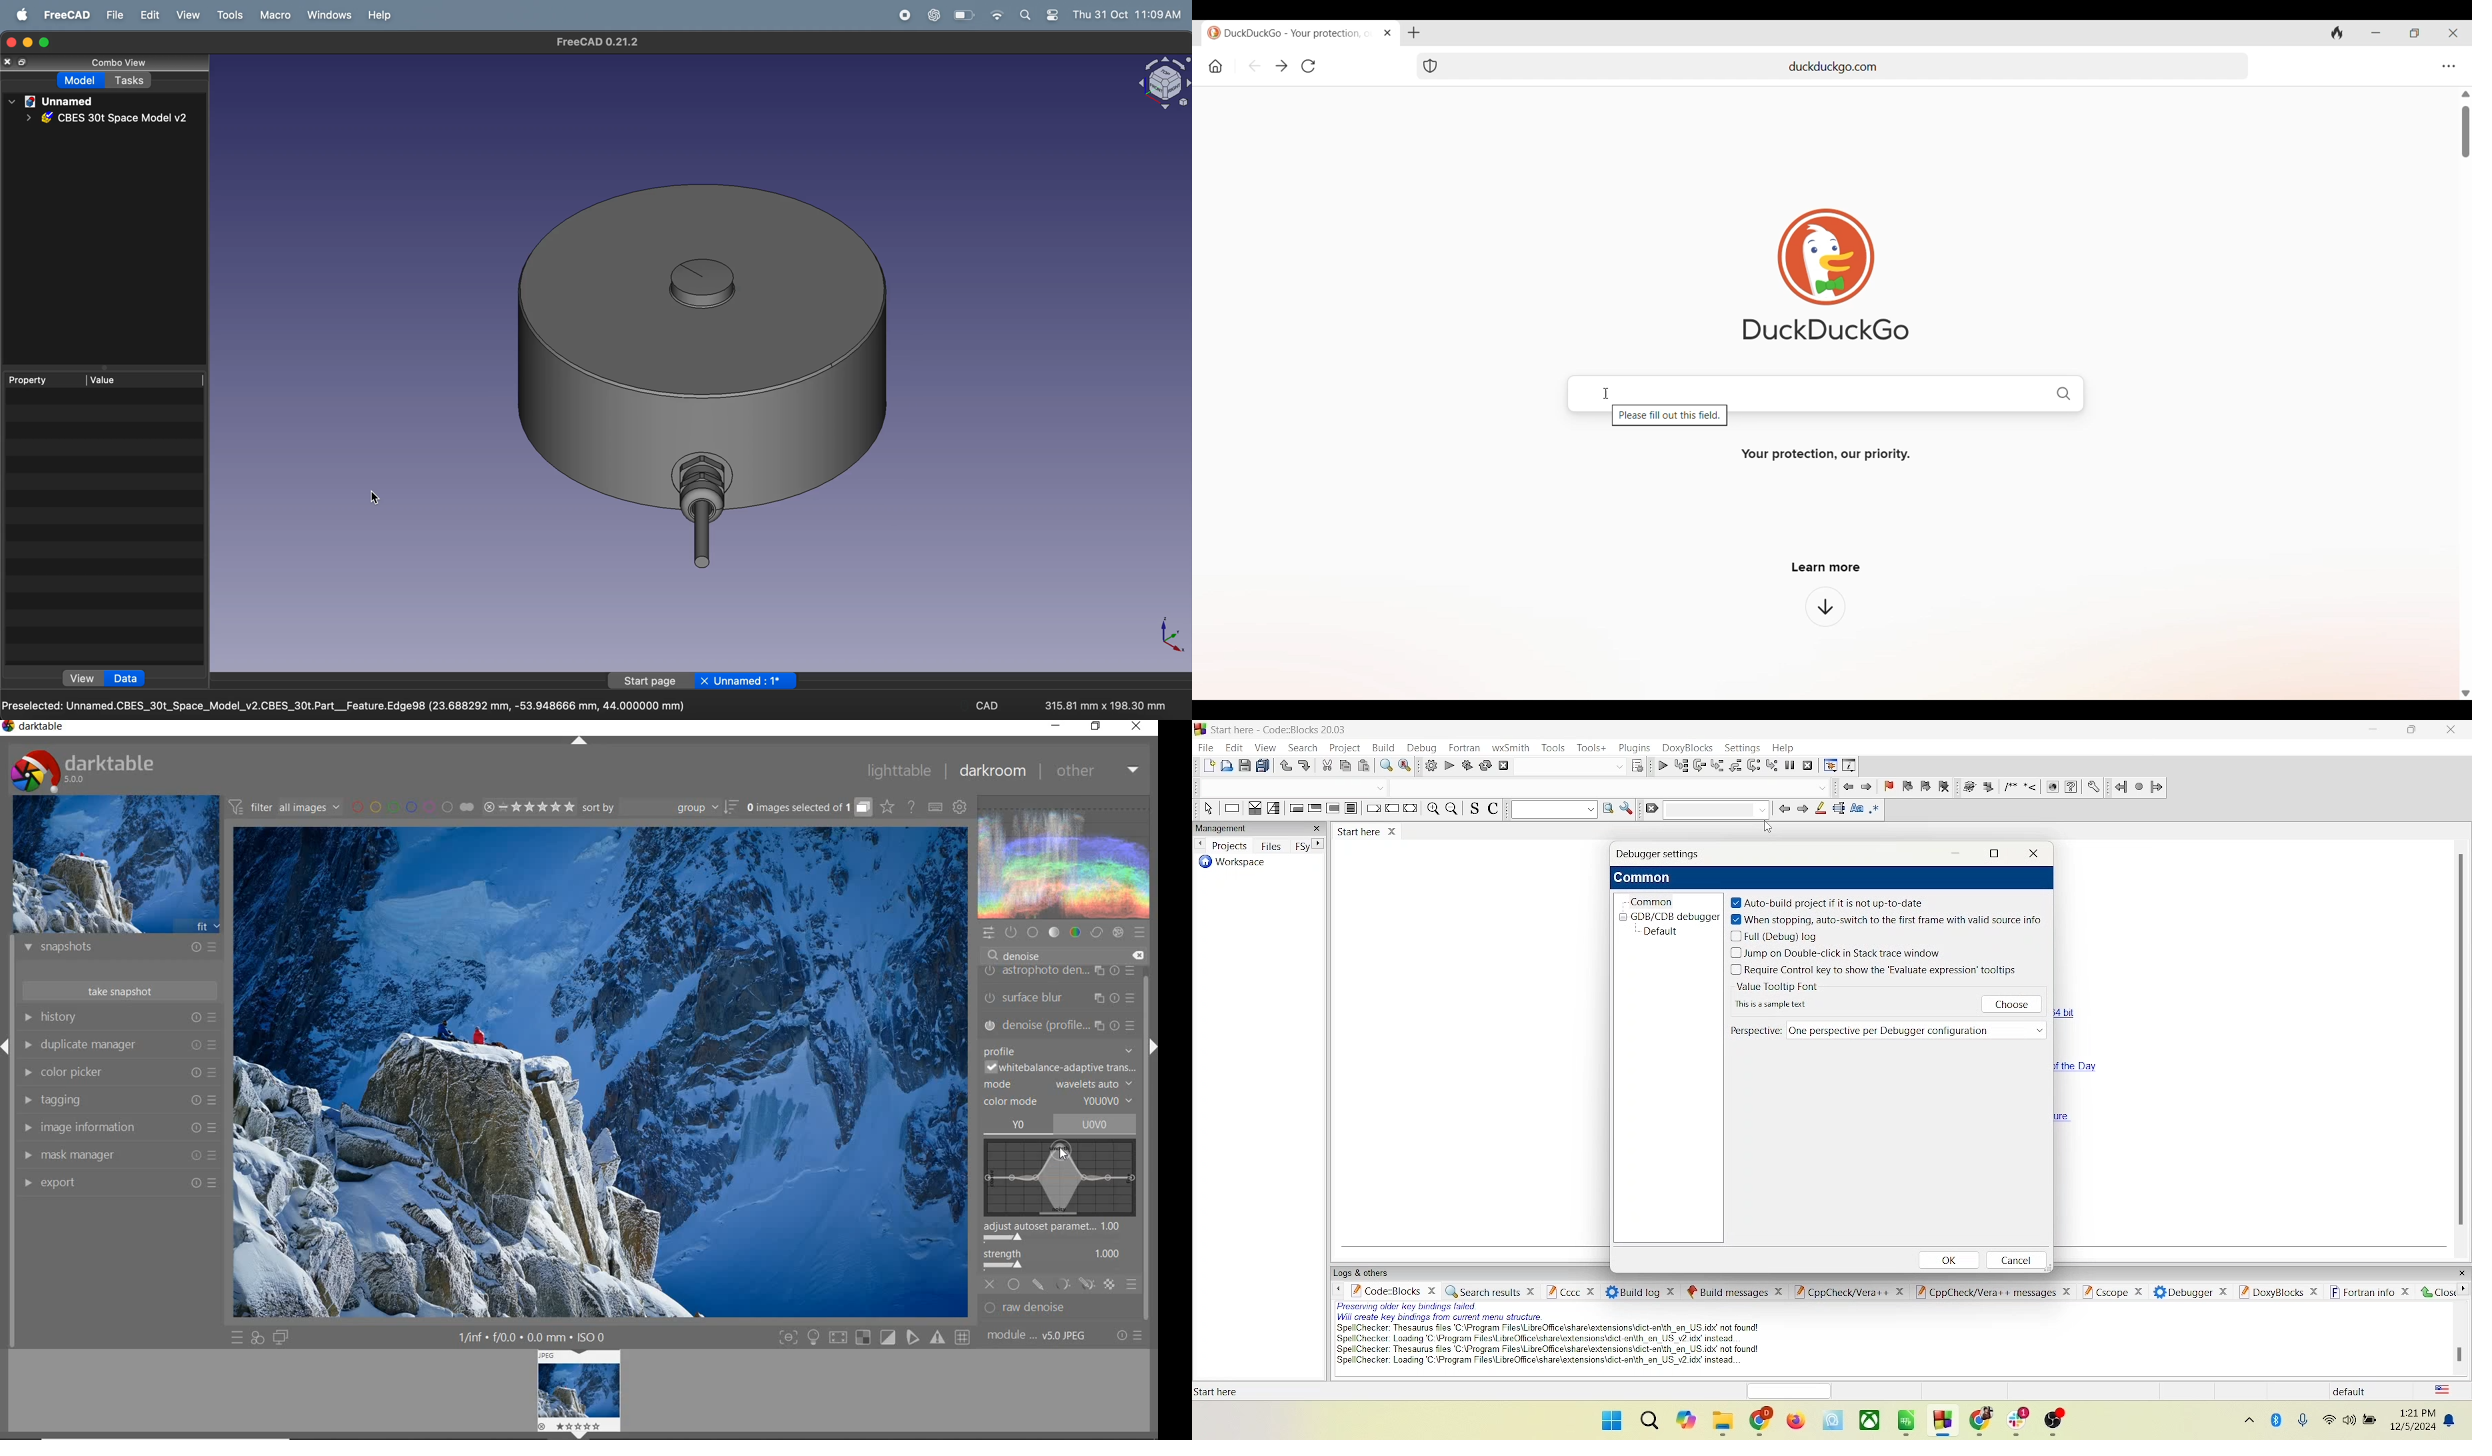  What do you see at coordinates (1849, 65) in the screenshot?
I see `Add URL` at bounding box center [1849, 65].